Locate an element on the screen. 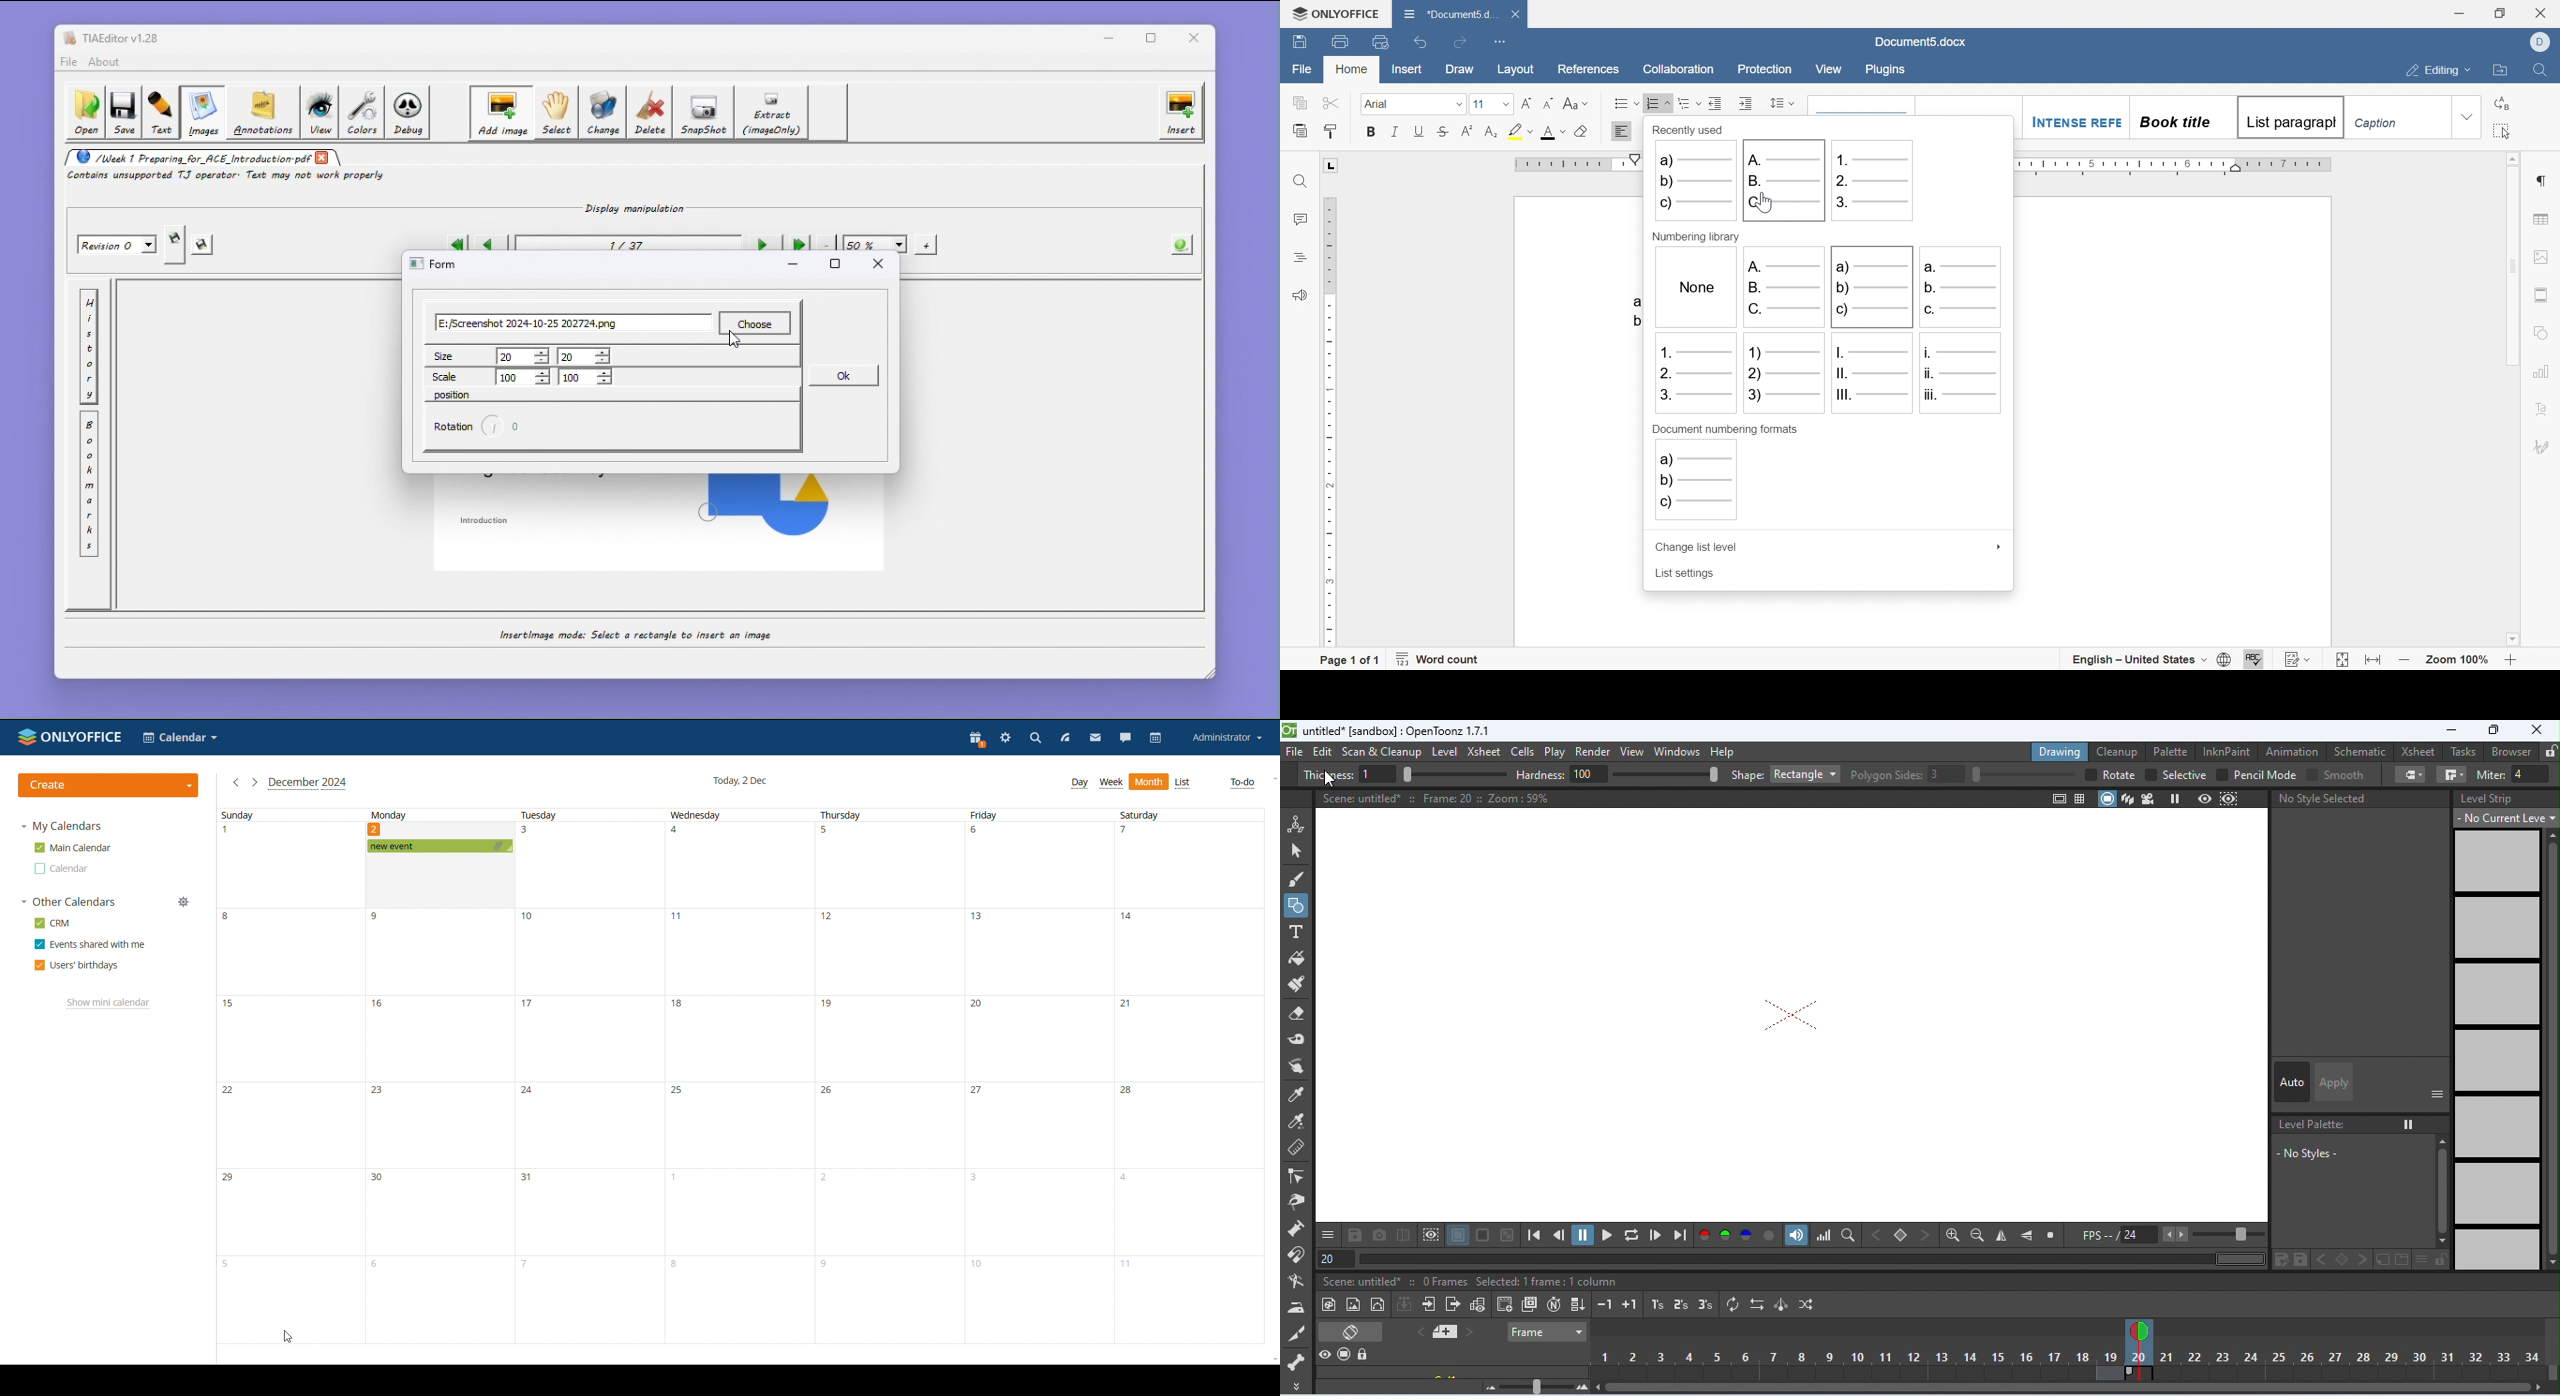 The width and height of the screenshot is (2576, 1400). iron is located at coordinates (1296, 1308).